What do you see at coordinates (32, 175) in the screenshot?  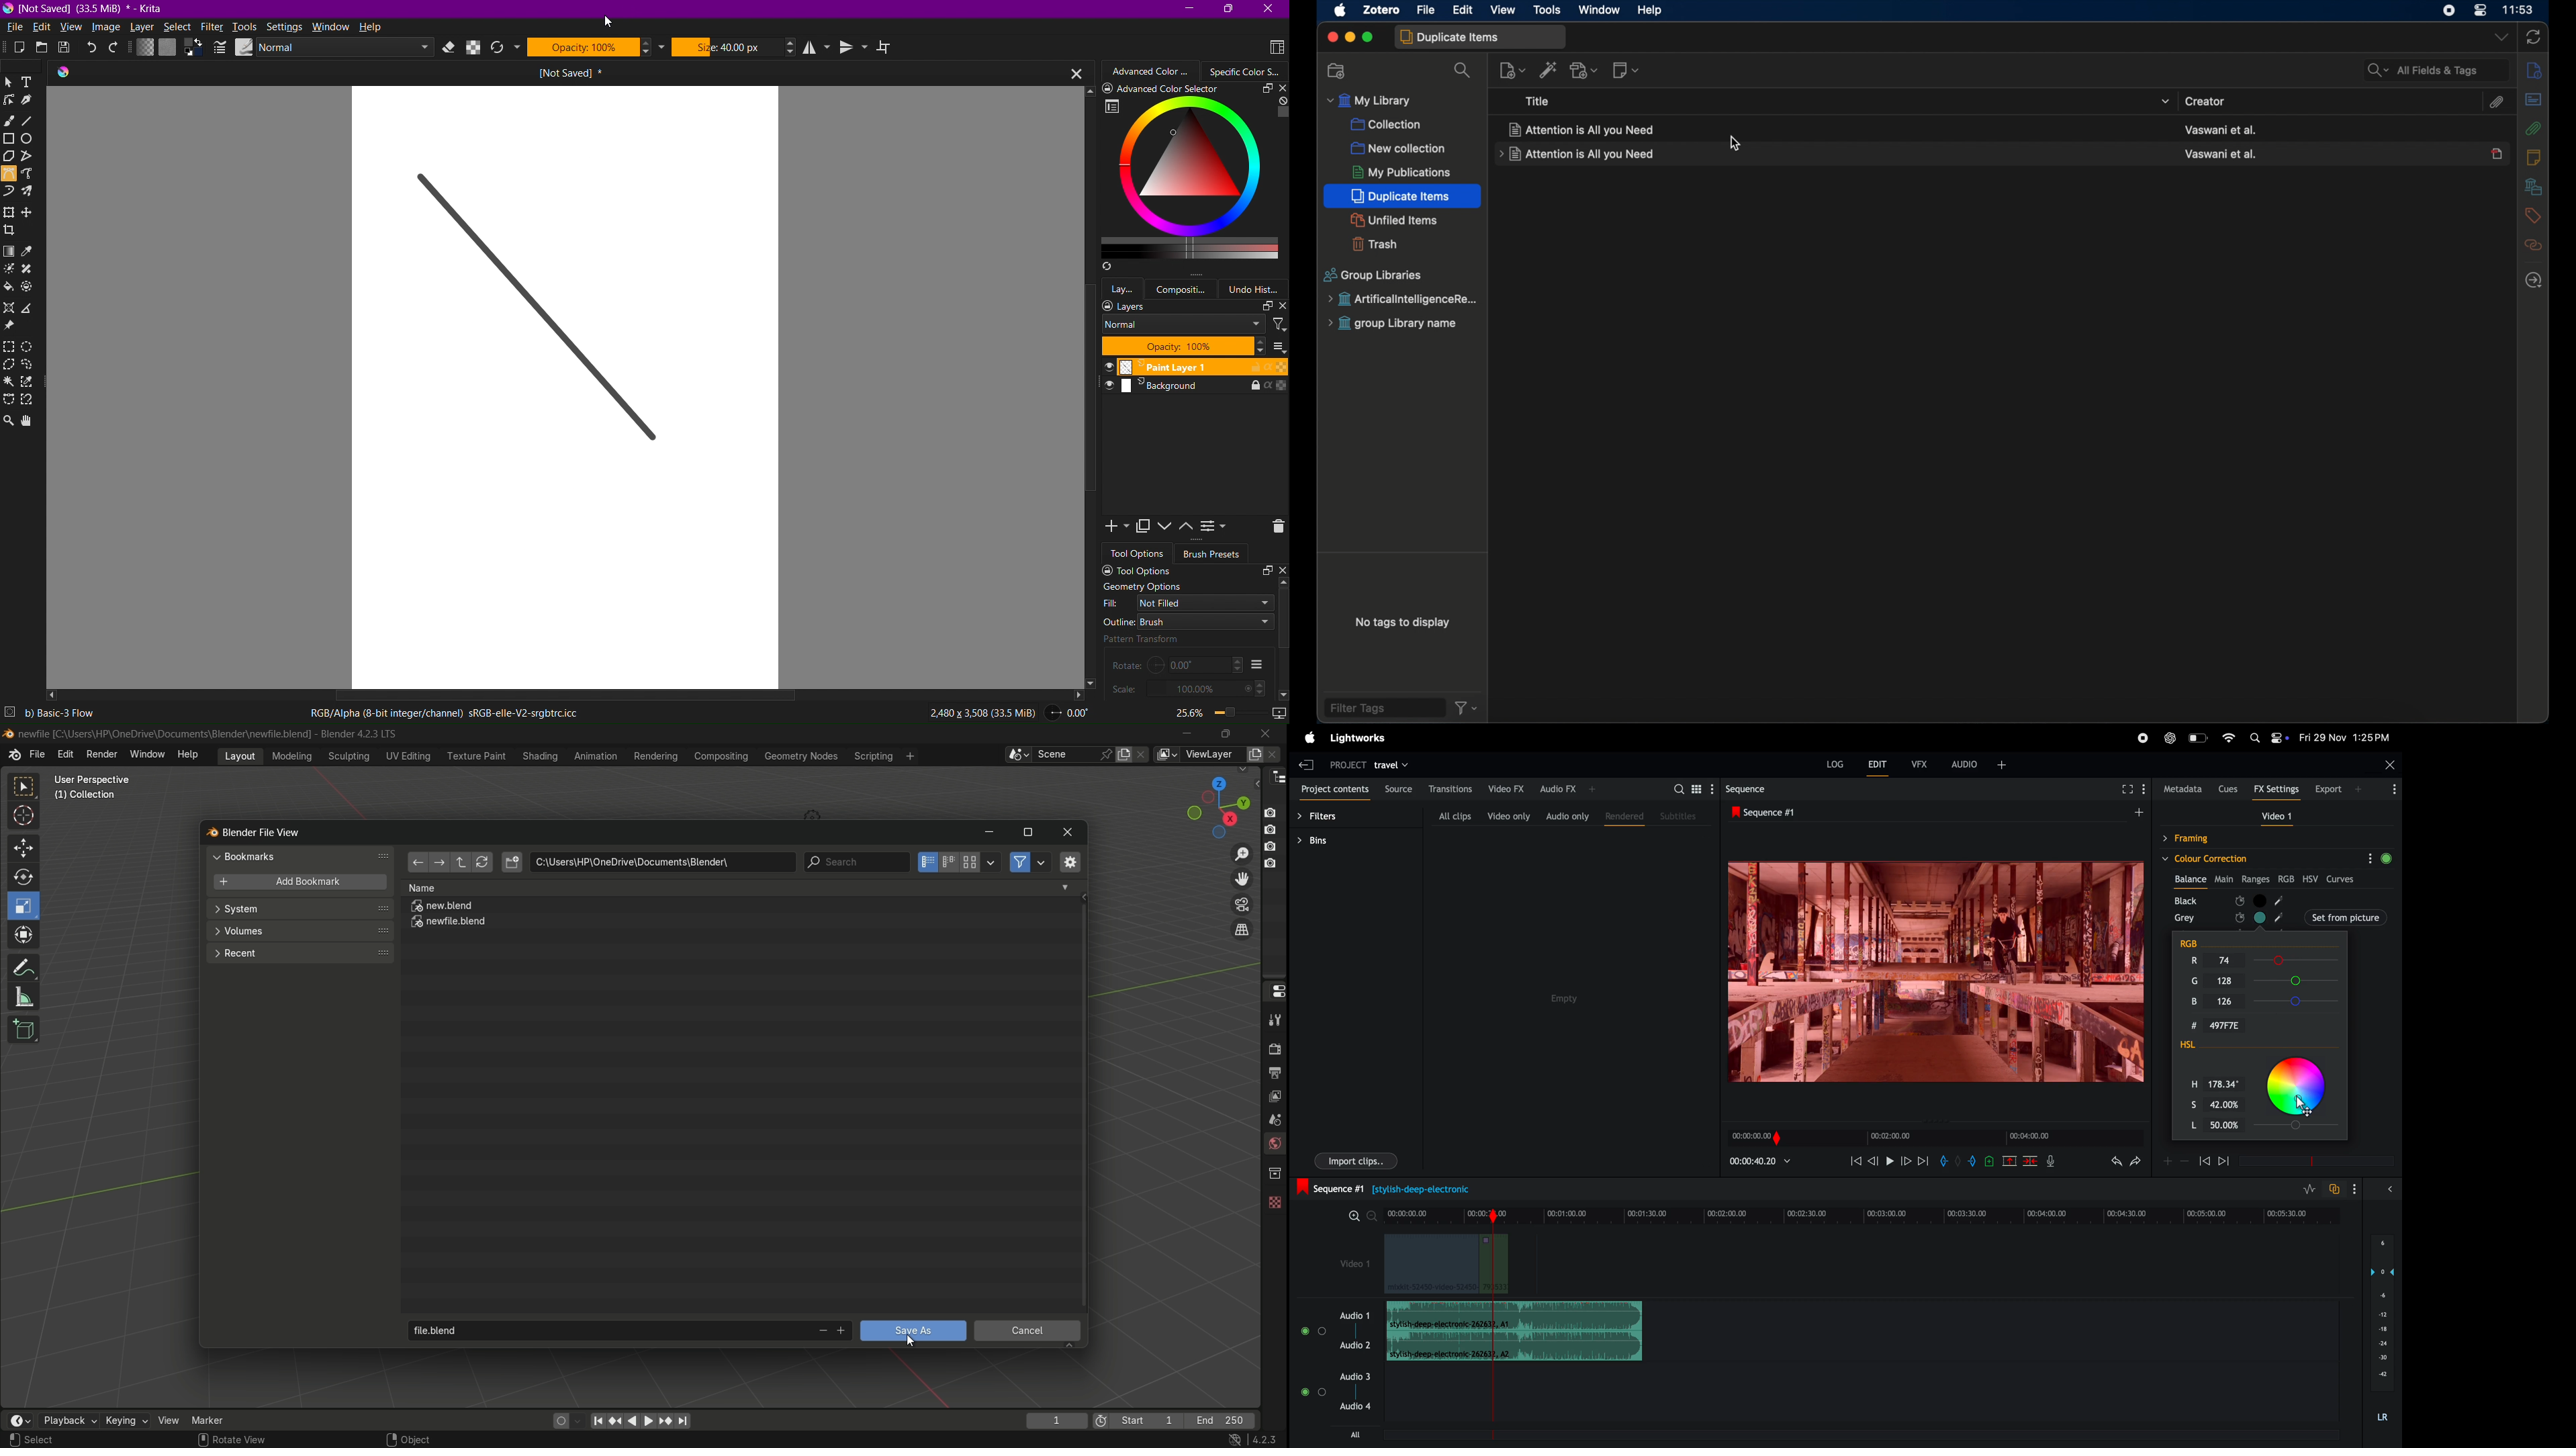 I see `Freehand Path Tool` at bounding box center [32, 175].